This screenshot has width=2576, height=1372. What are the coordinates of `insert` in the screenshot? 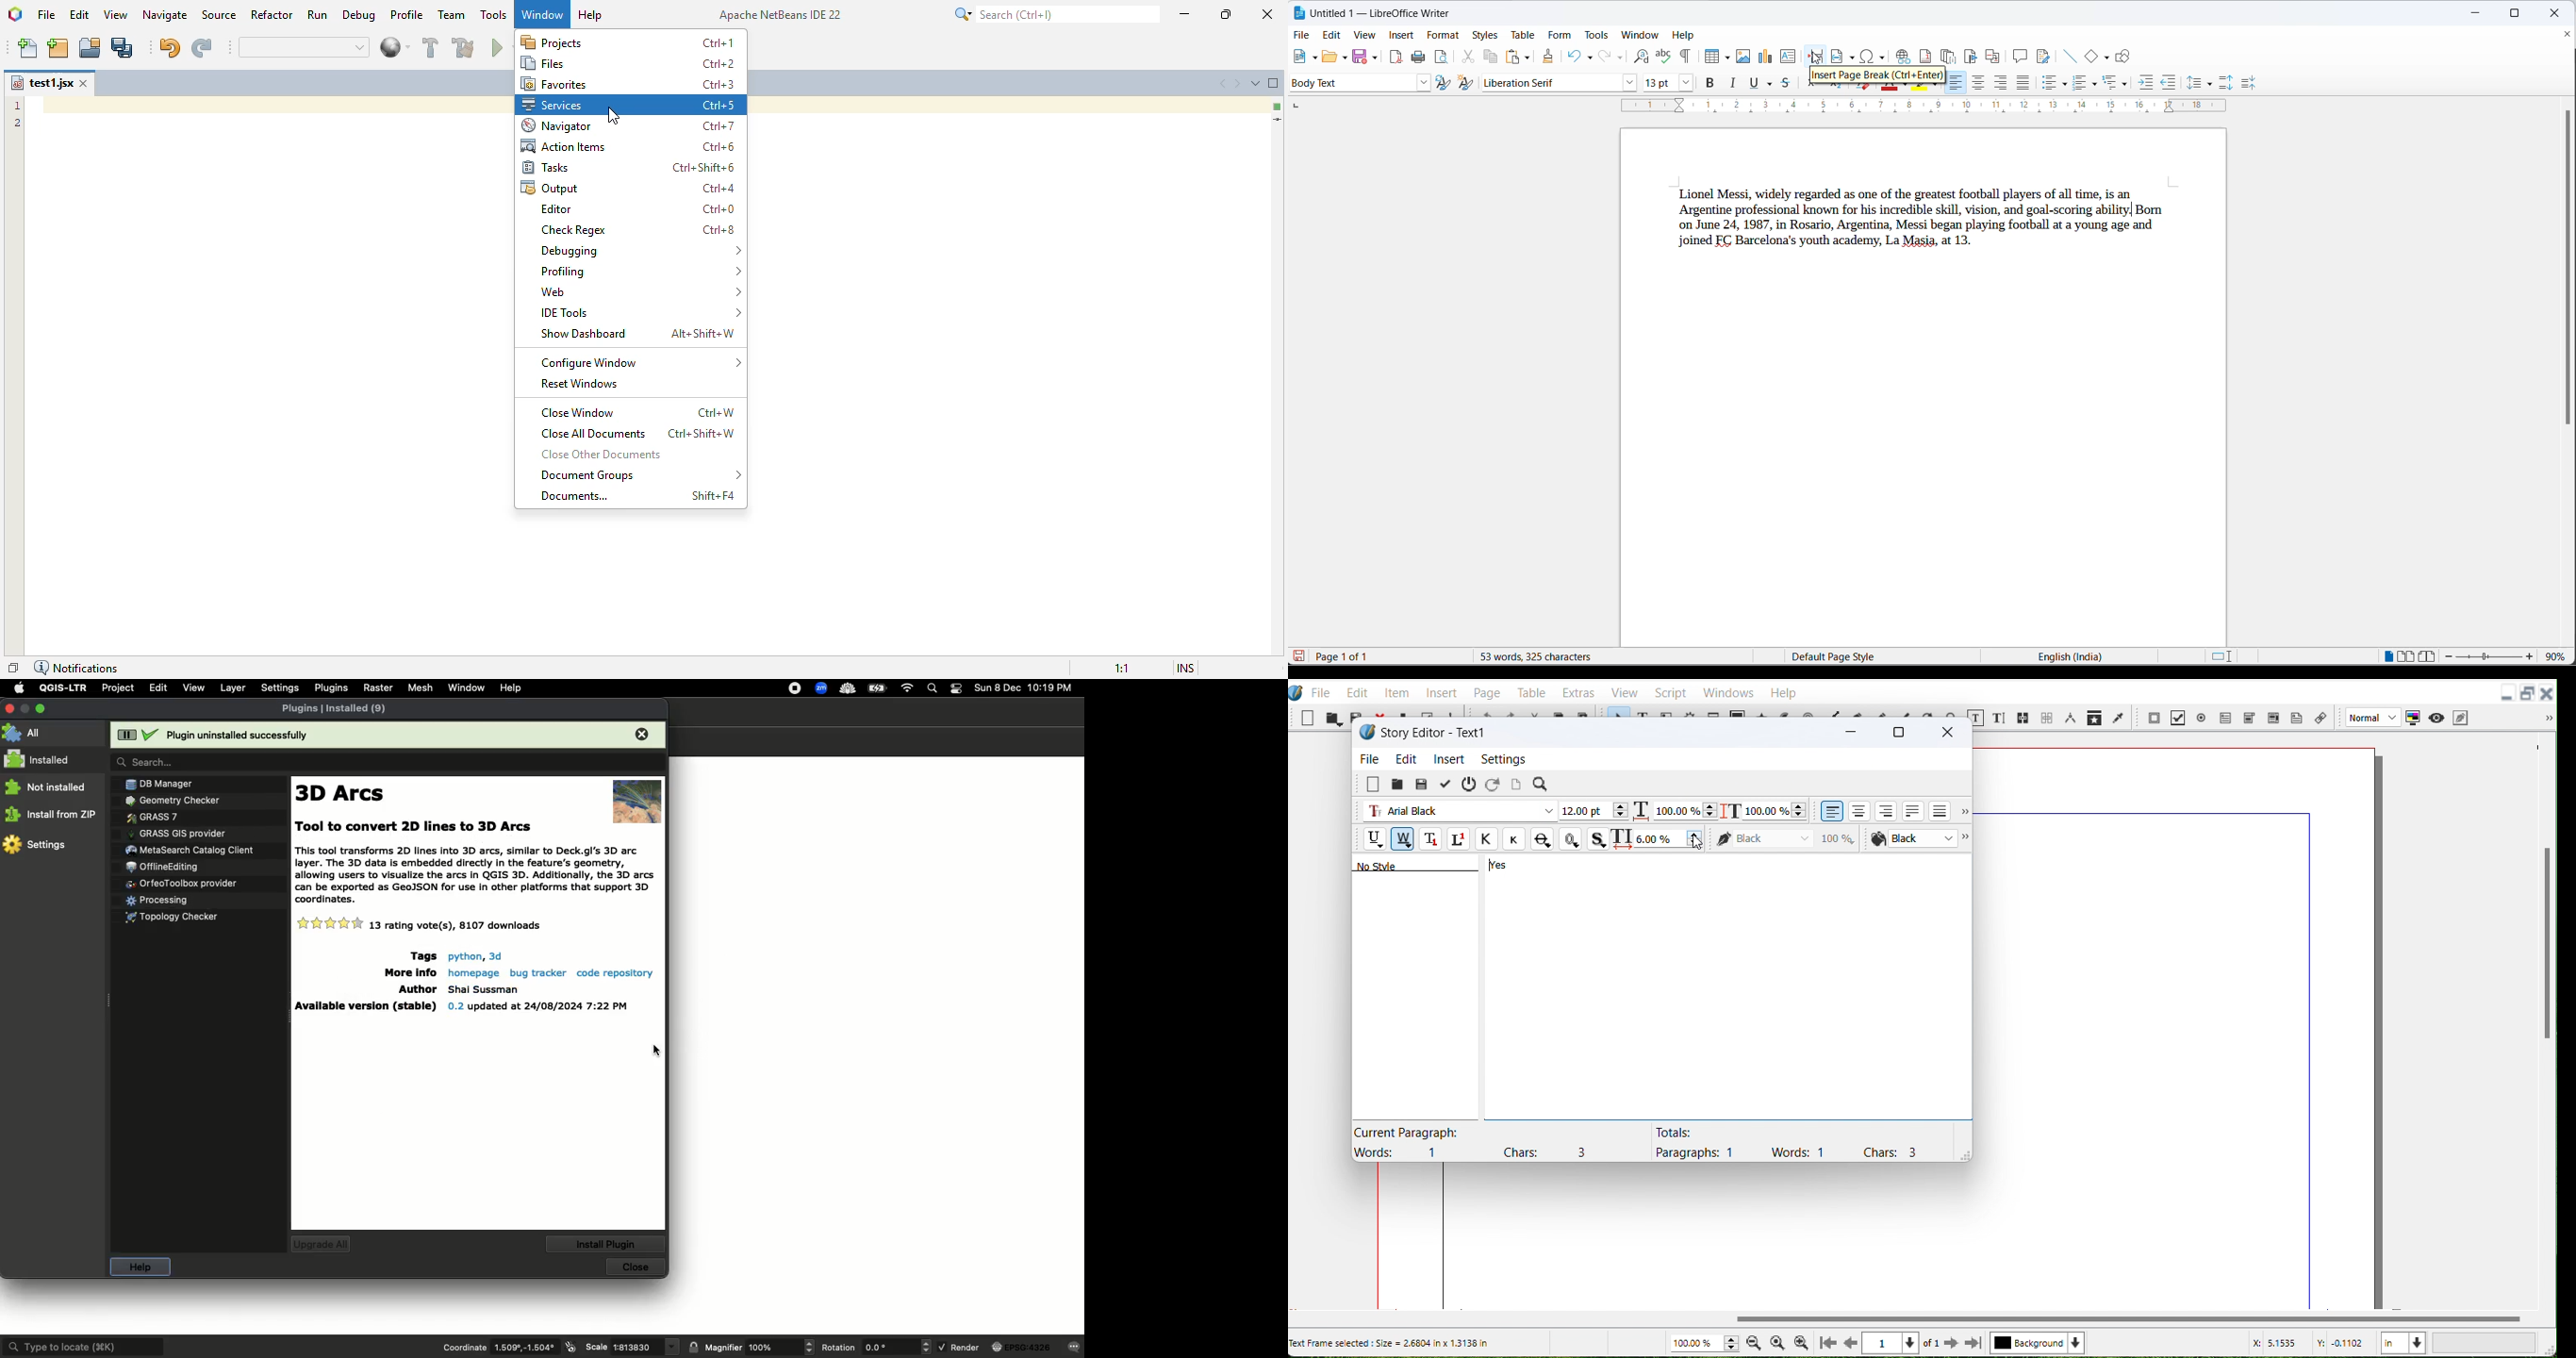 It's located at (1401, 35).